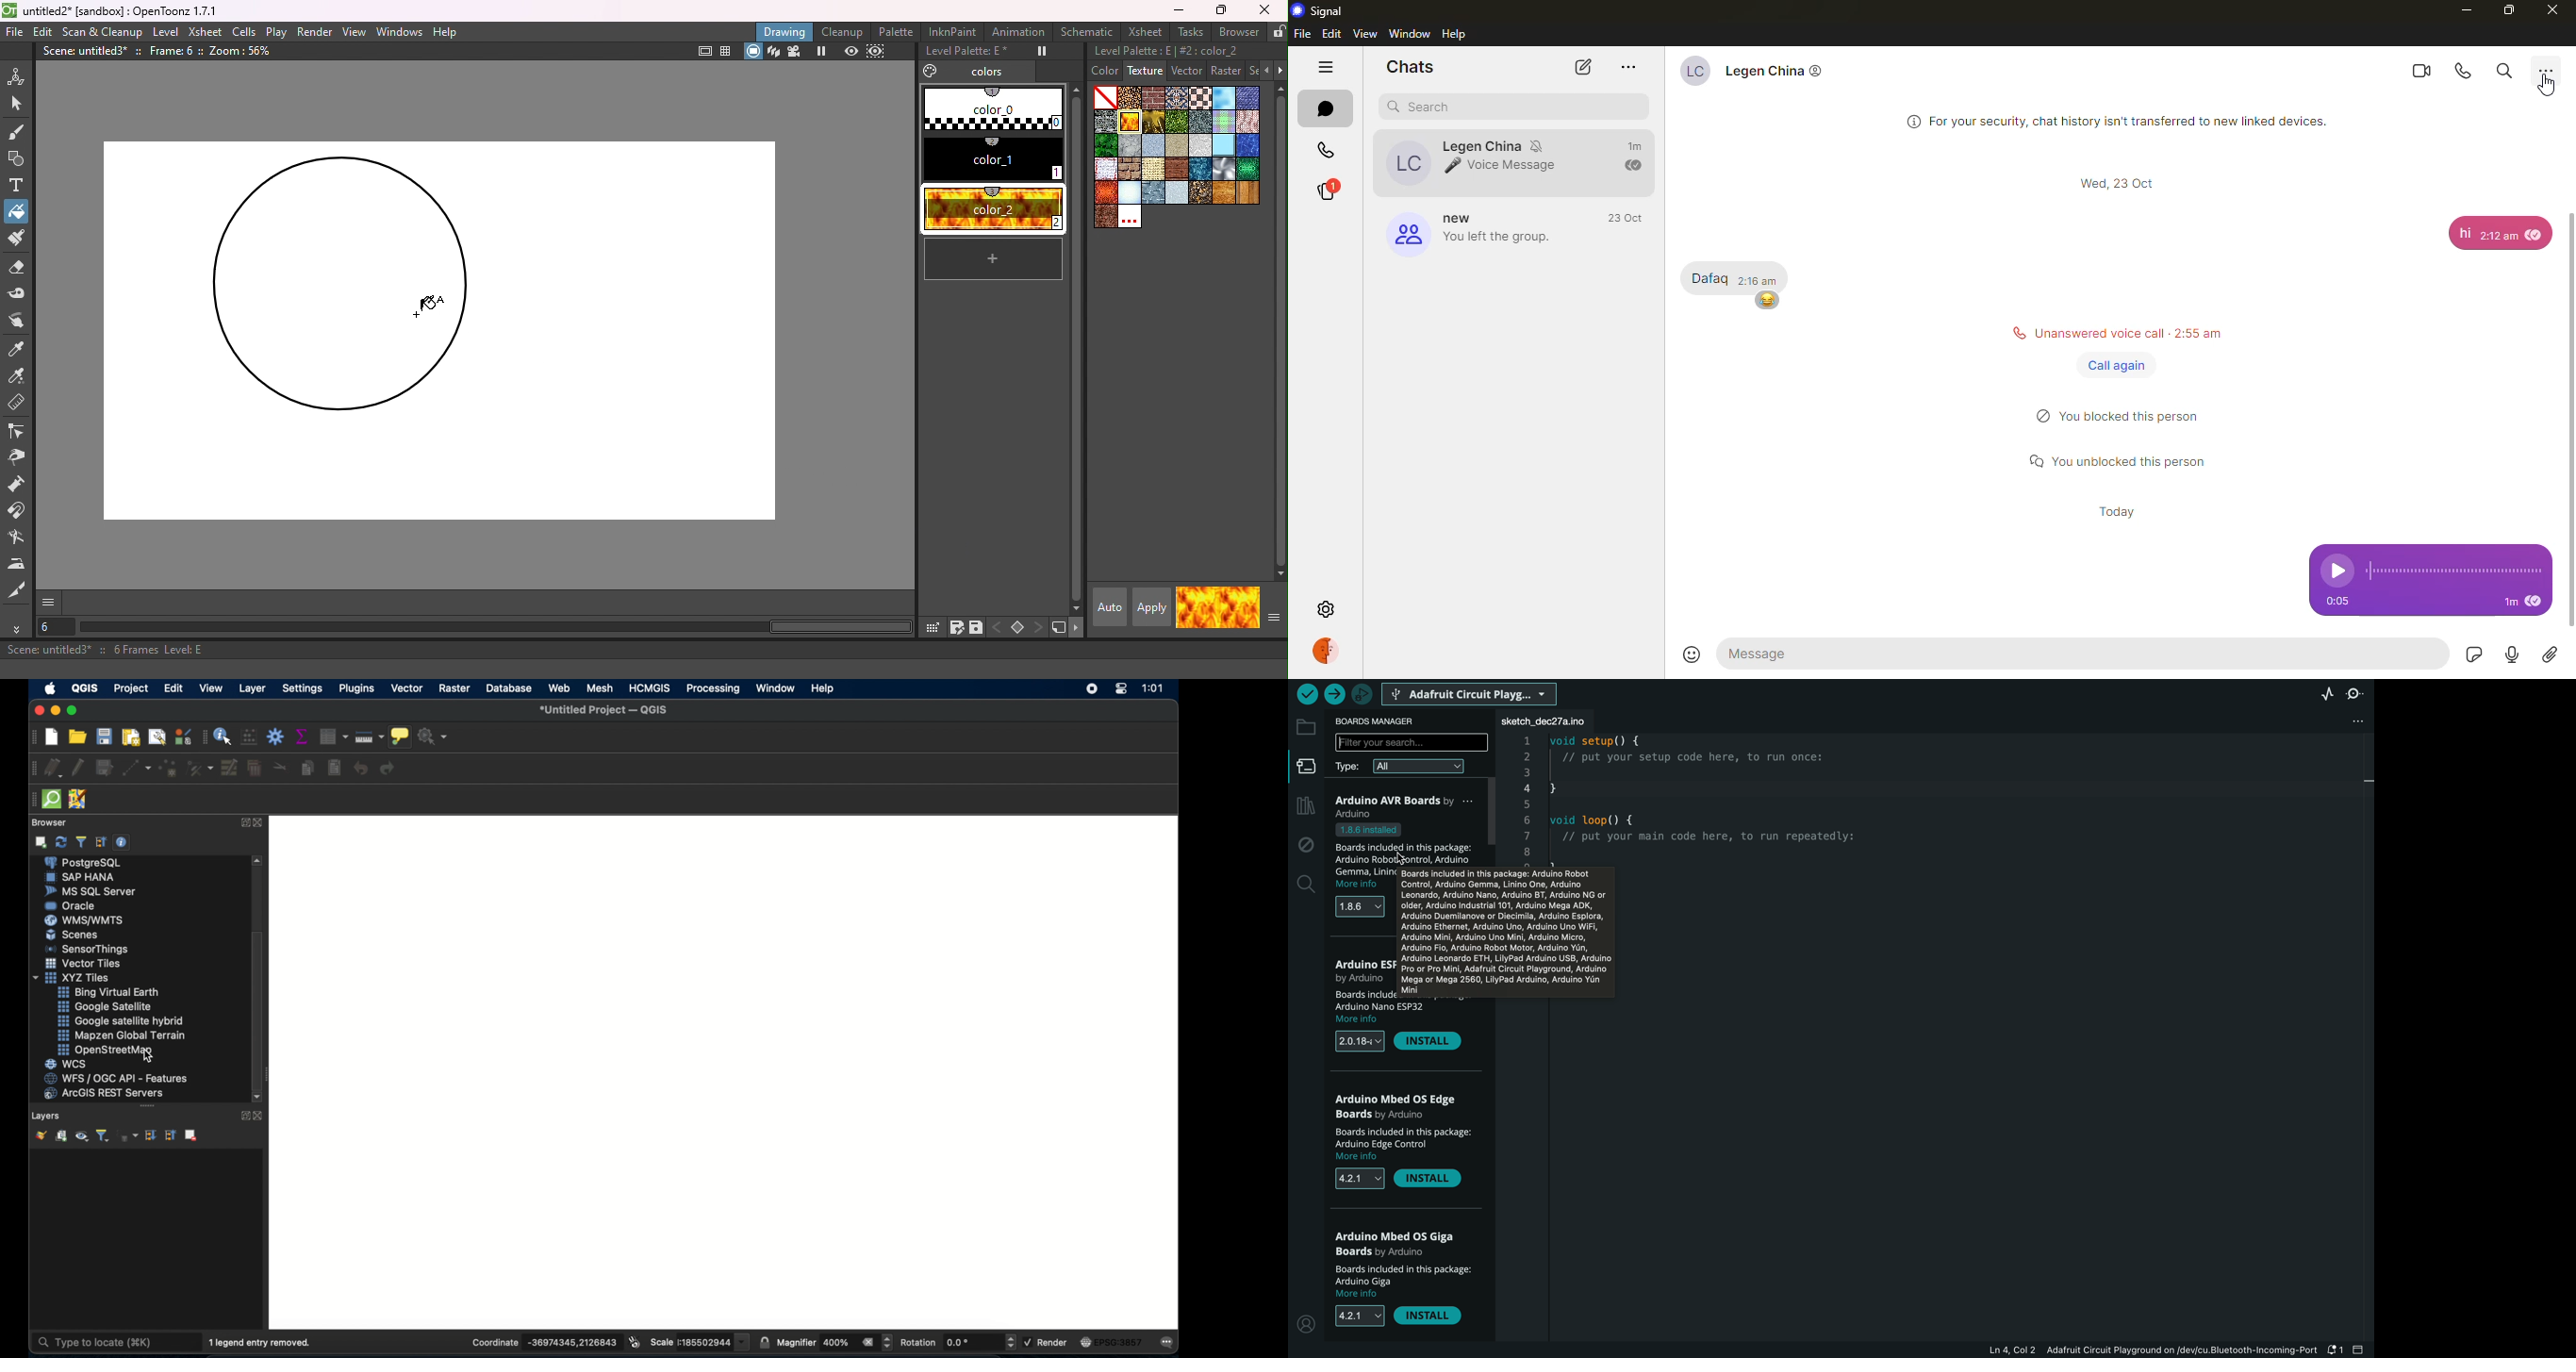  I want to click on Safe area, so click(705, 52).